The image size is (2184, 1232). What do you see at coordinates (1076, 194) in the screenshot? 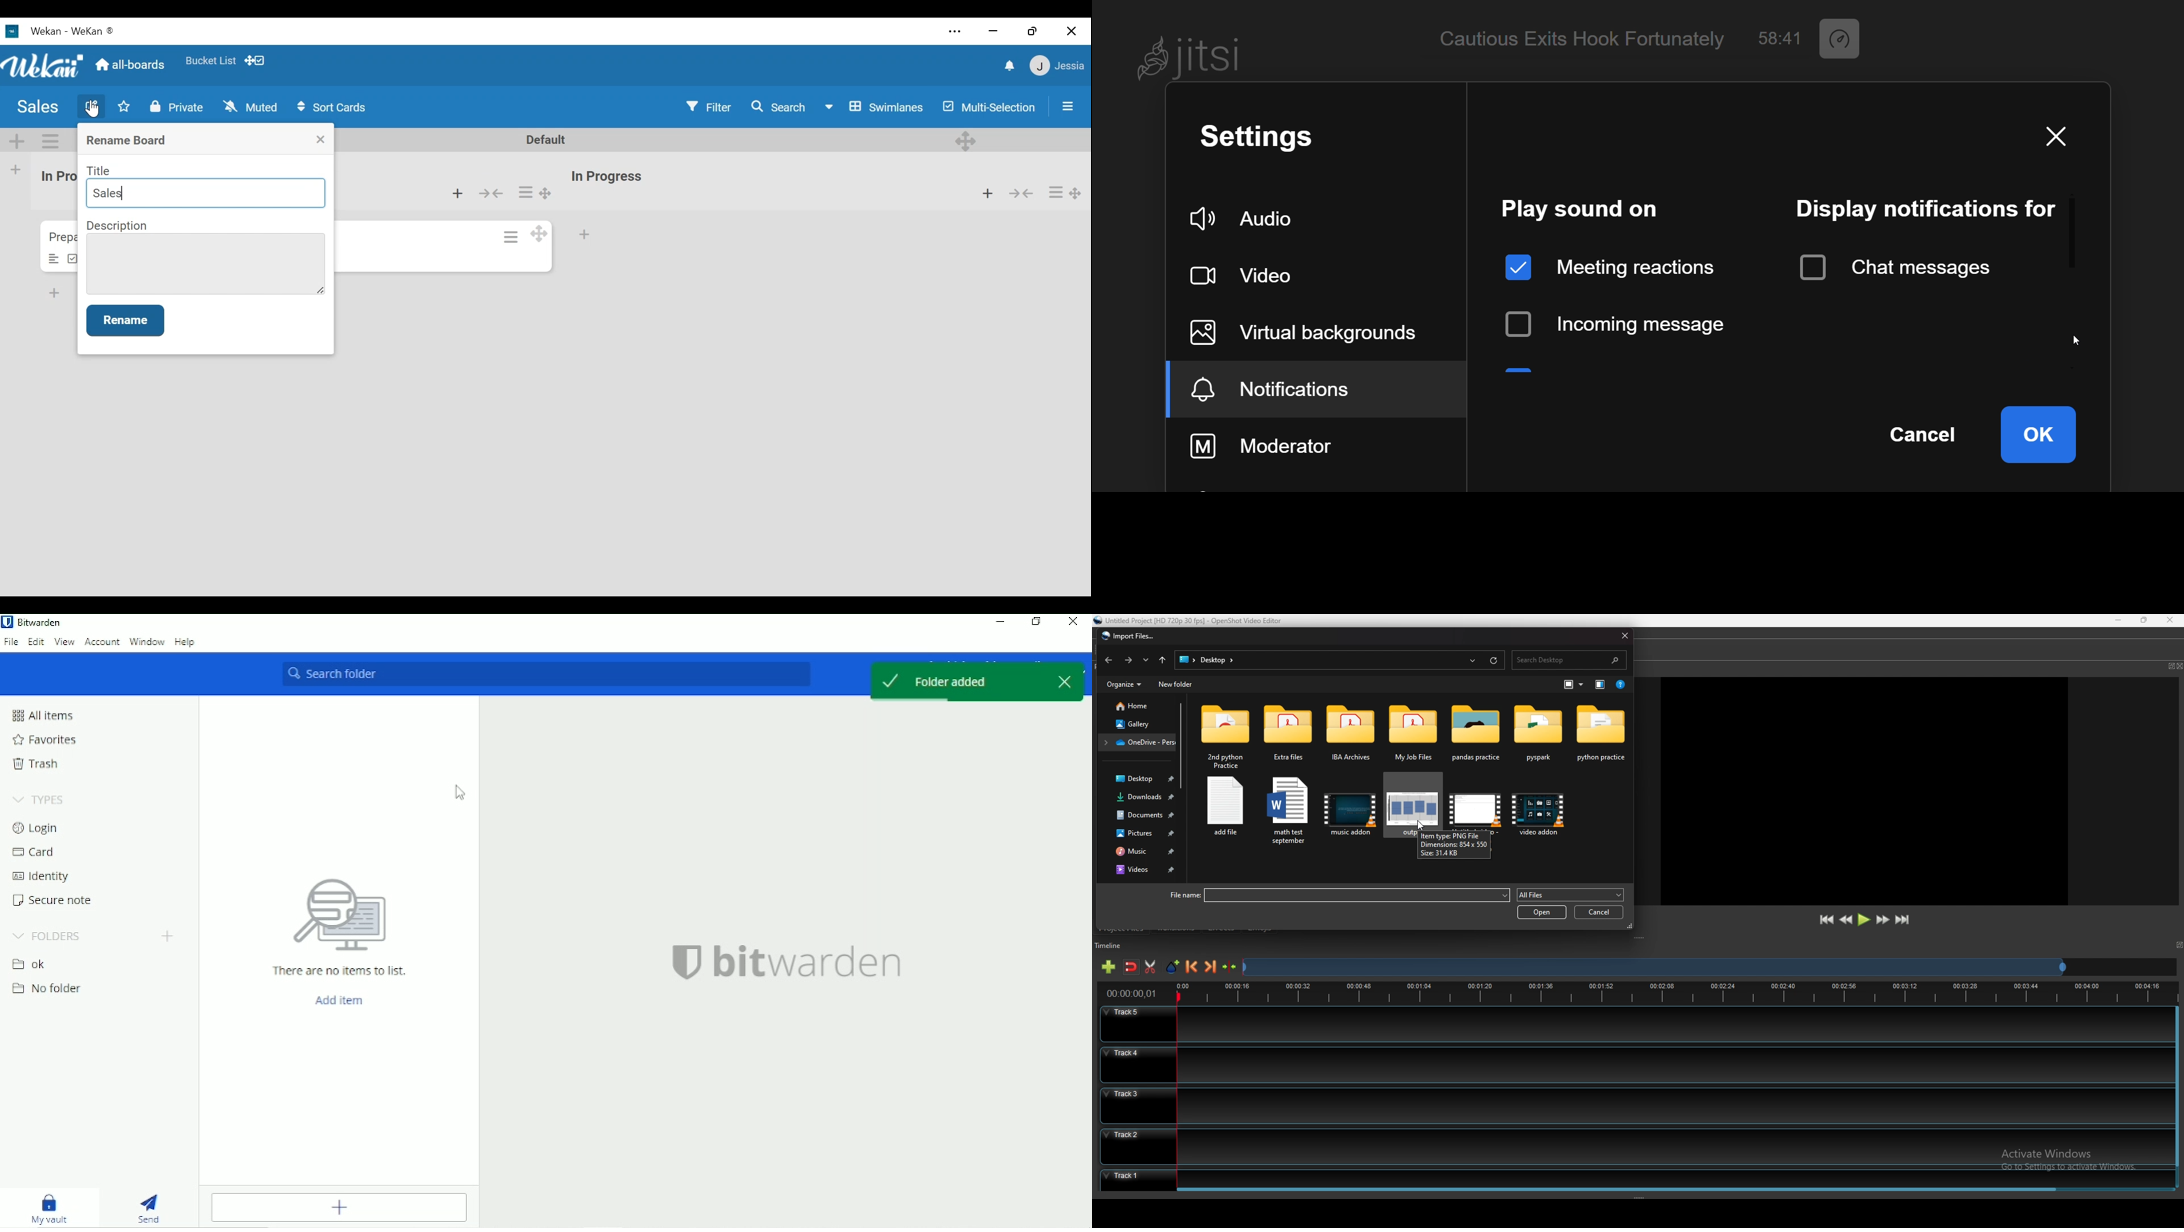
I see `Desktop drag handles` at bounding box center [1076, 194].